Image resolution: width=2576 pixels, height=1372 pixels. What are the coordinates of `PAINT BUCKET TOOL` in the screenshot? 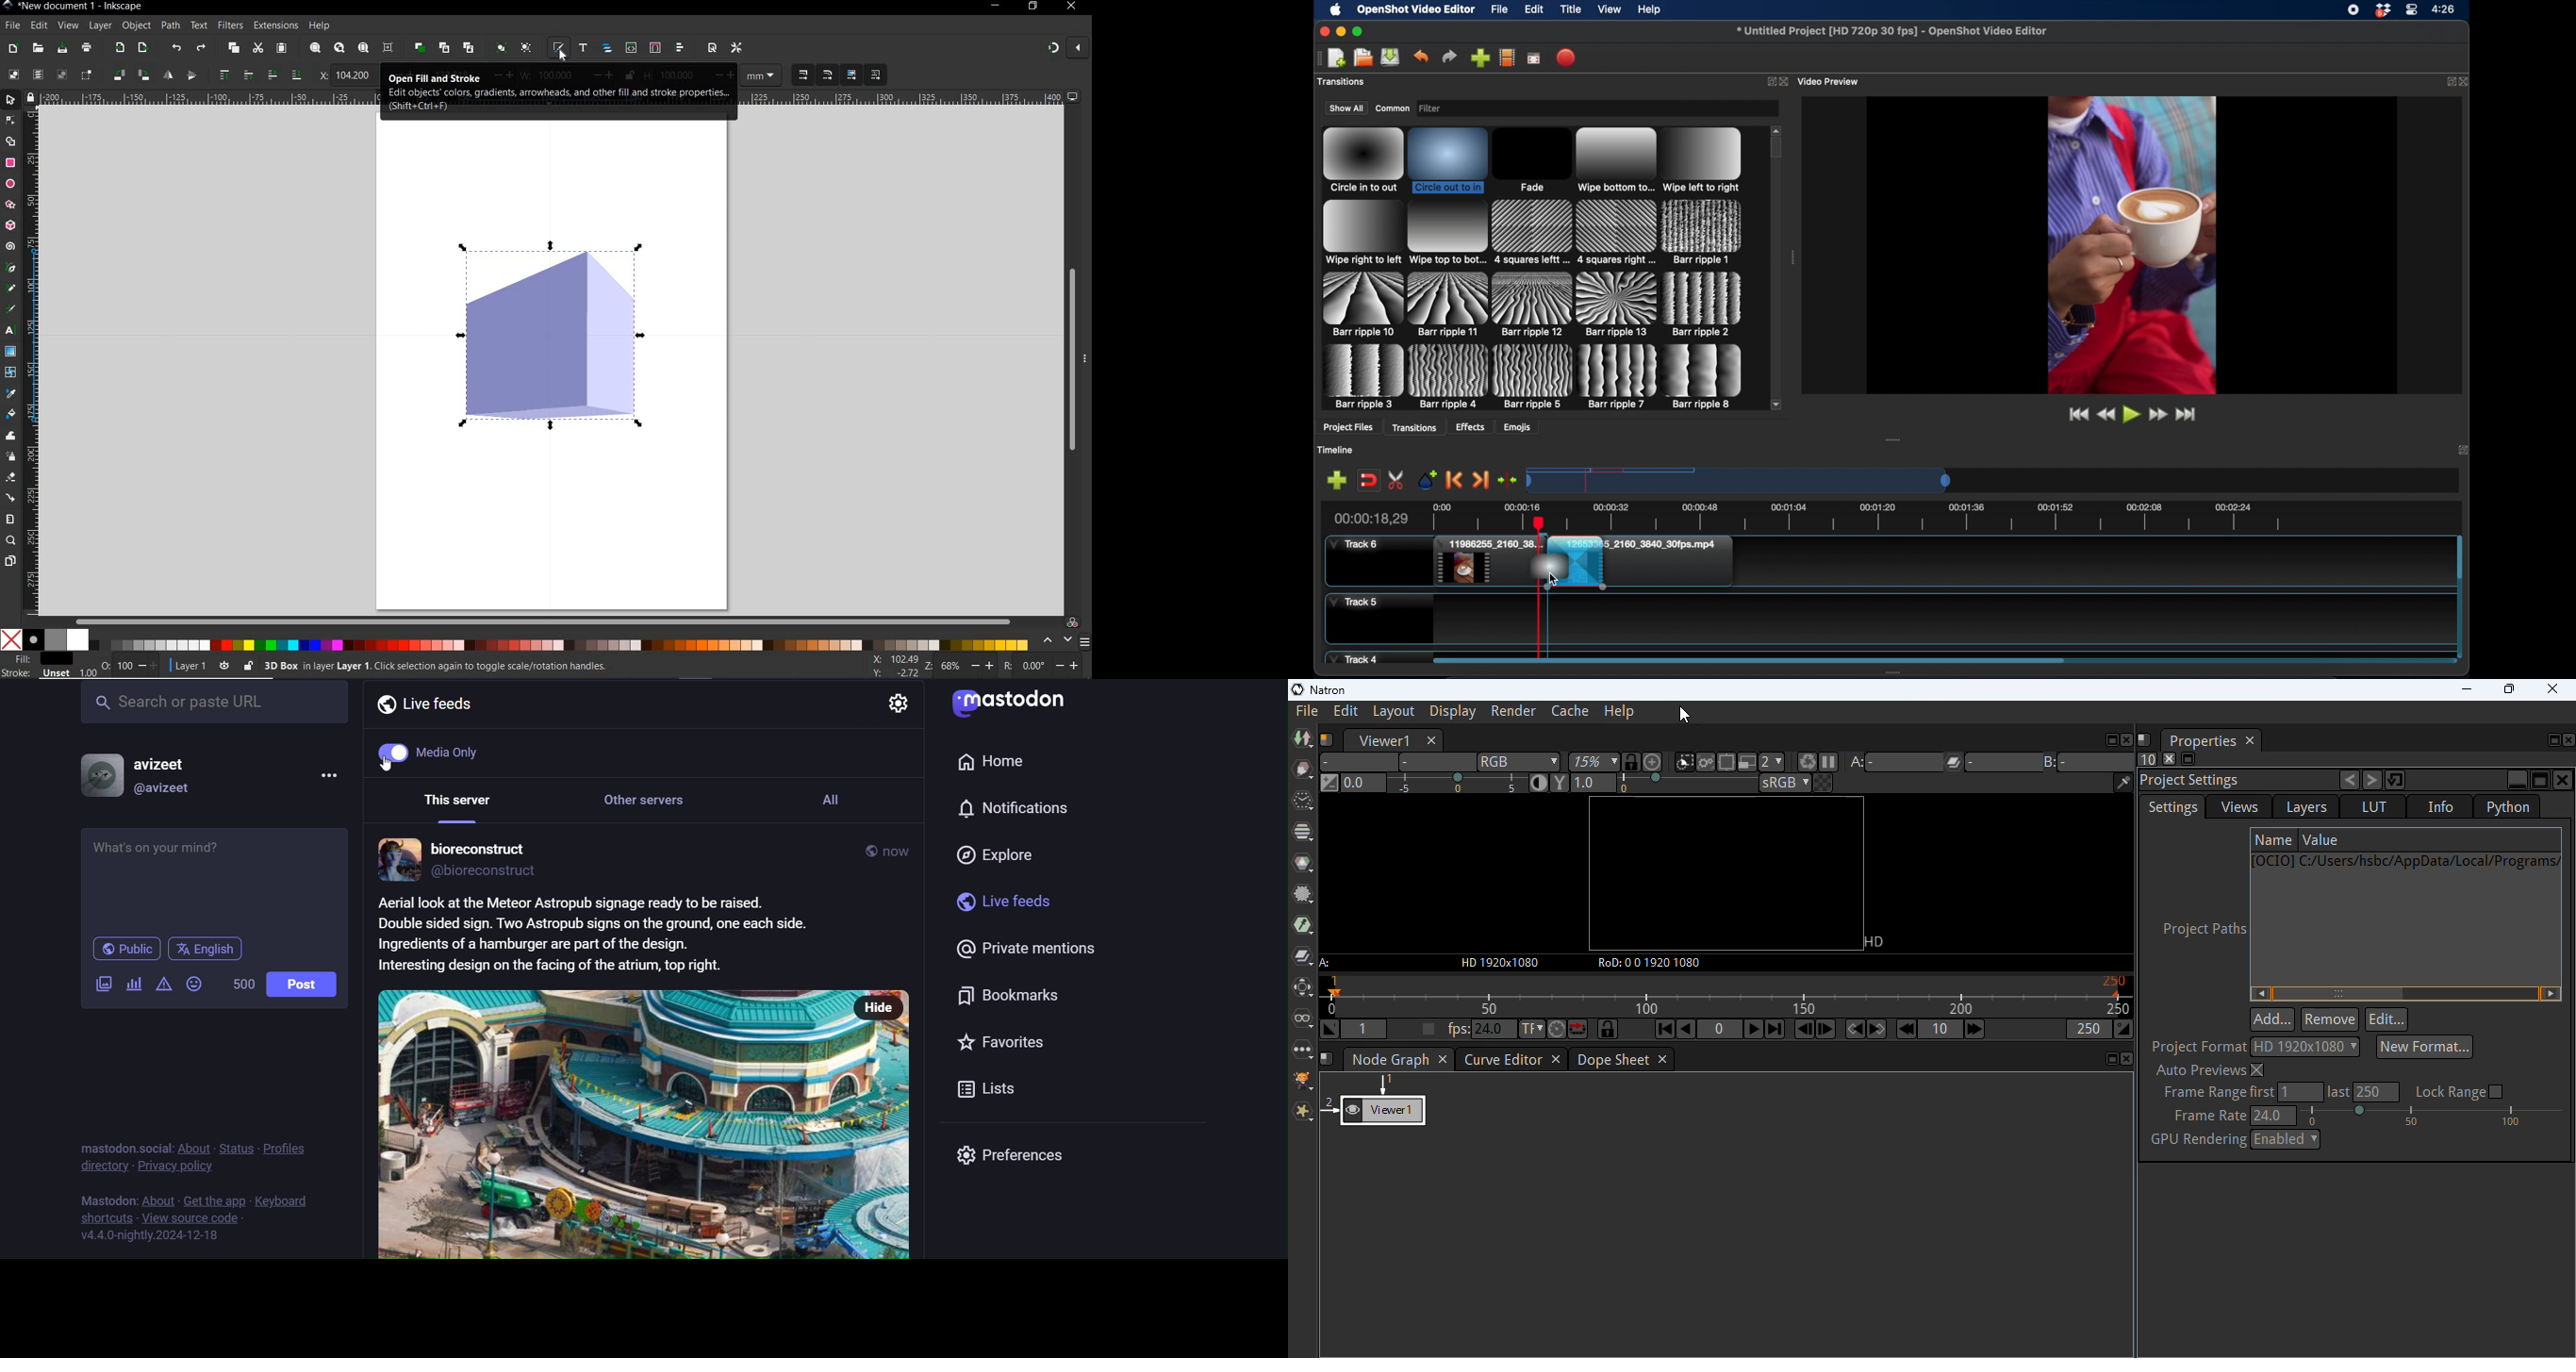 It's located at (10, 414).